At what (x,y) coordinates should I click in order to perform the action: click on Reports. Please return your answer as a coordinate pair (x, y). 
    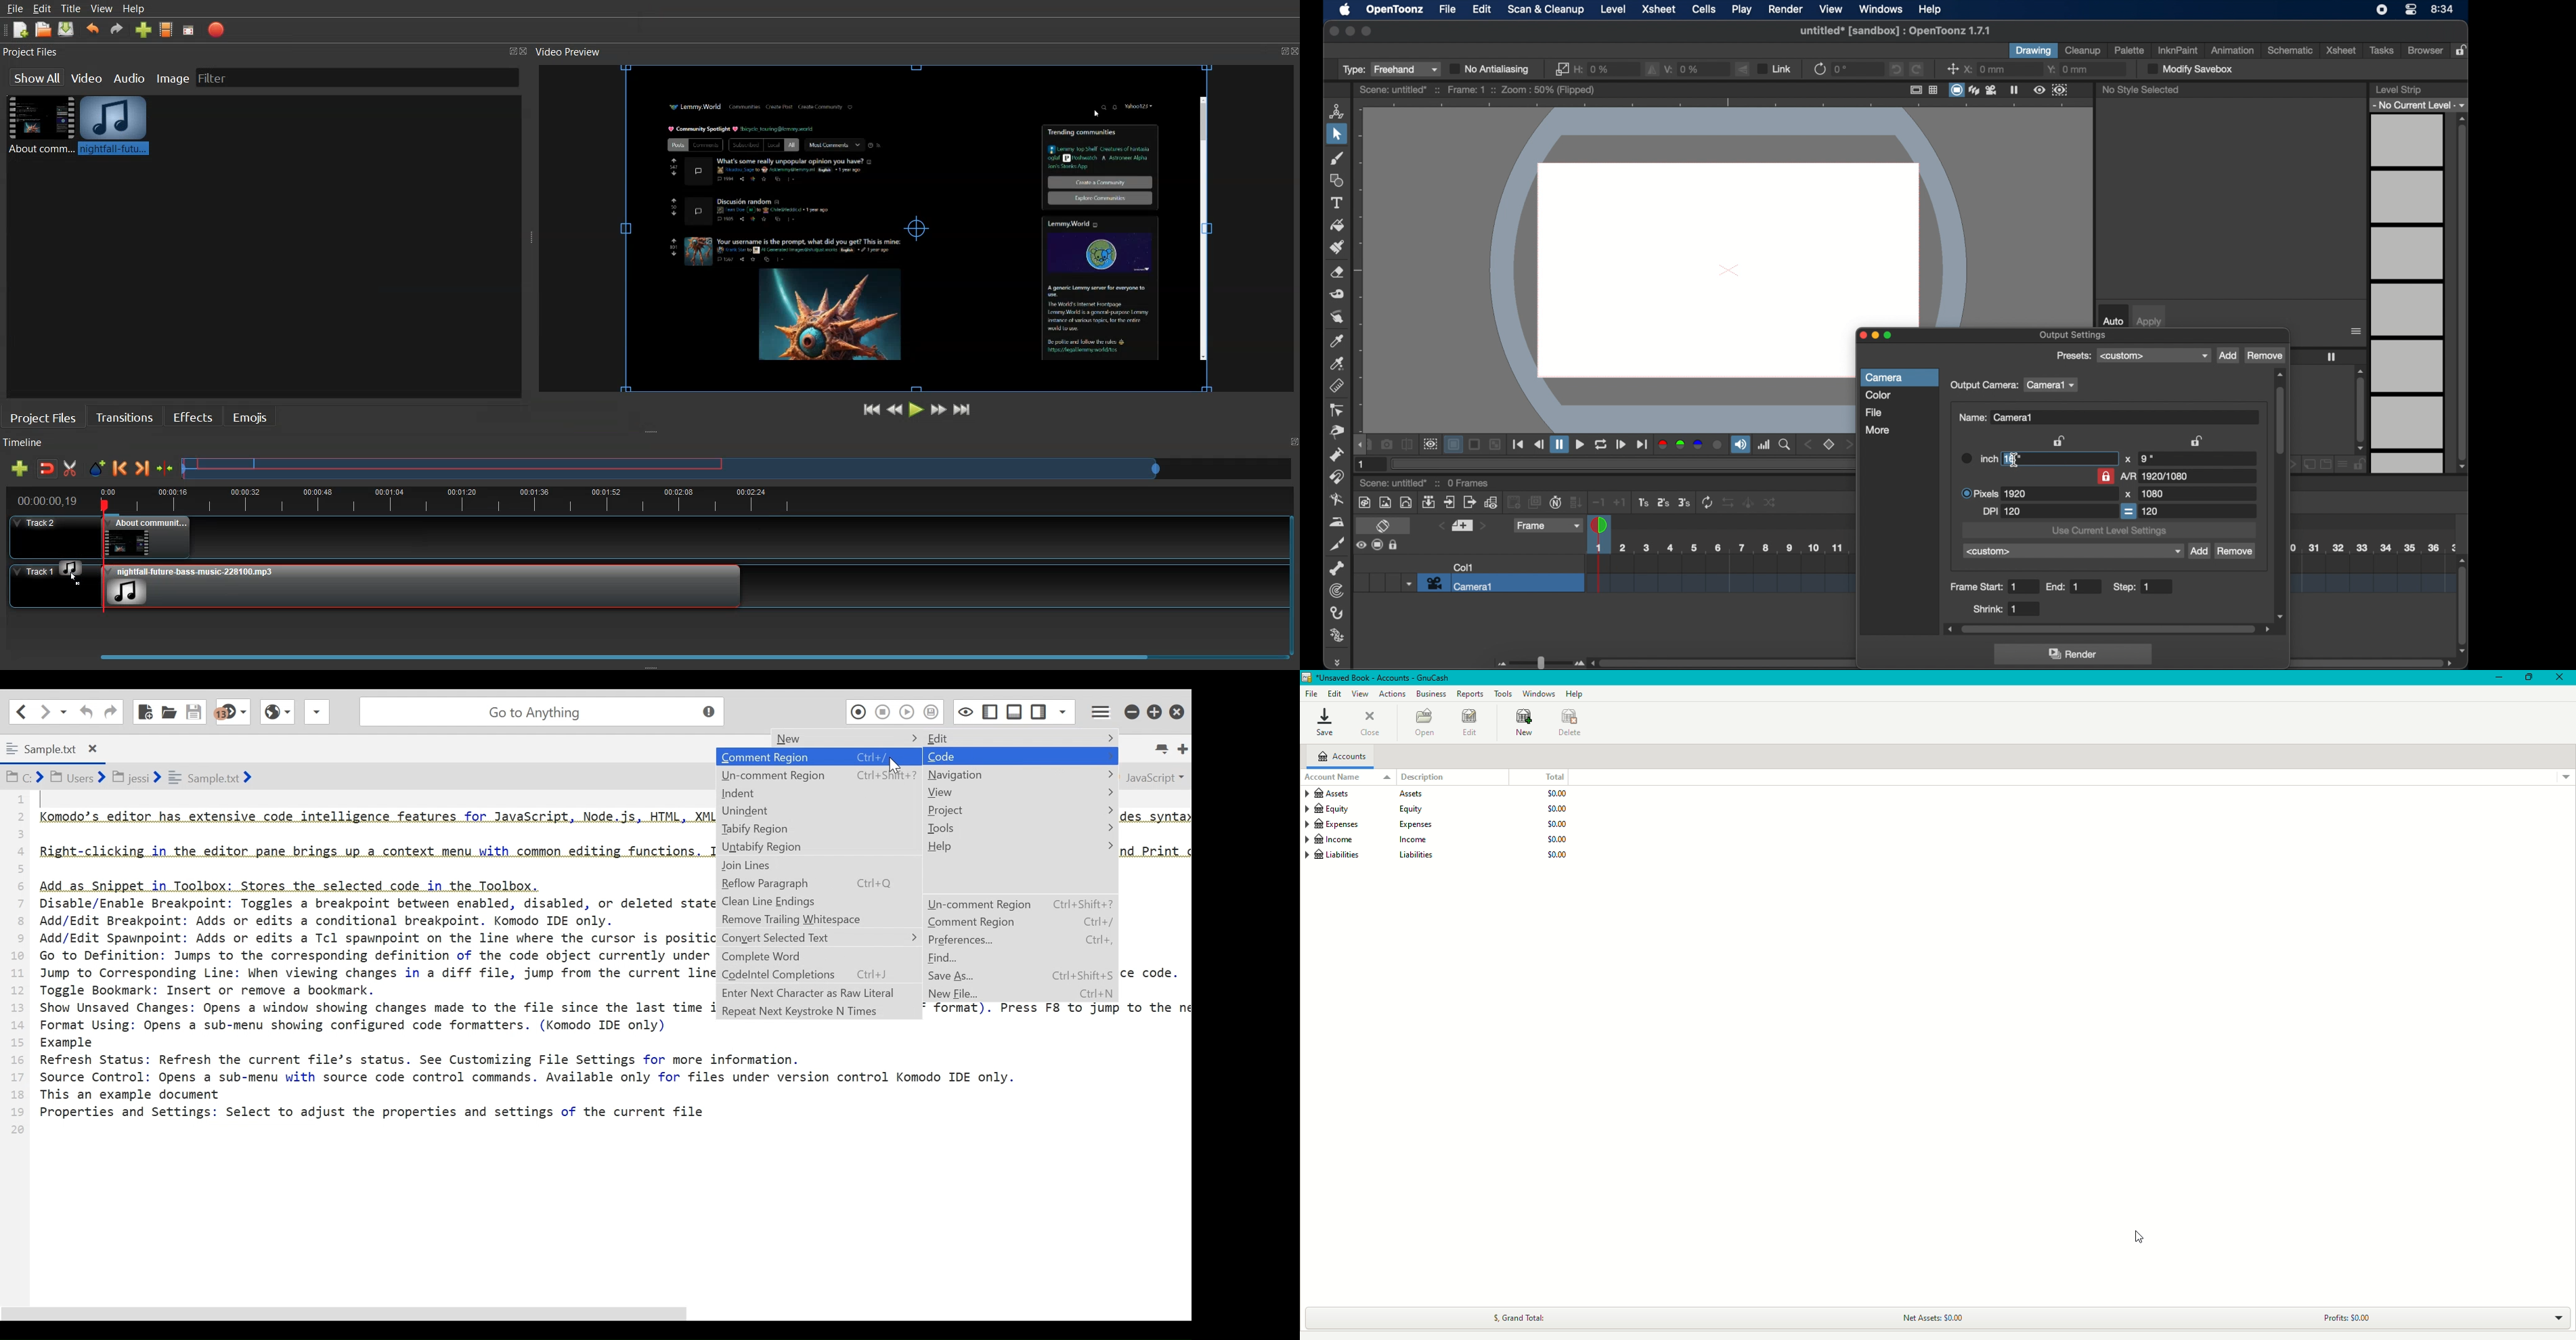
    Looking at the image, I should click on (1470, 694).